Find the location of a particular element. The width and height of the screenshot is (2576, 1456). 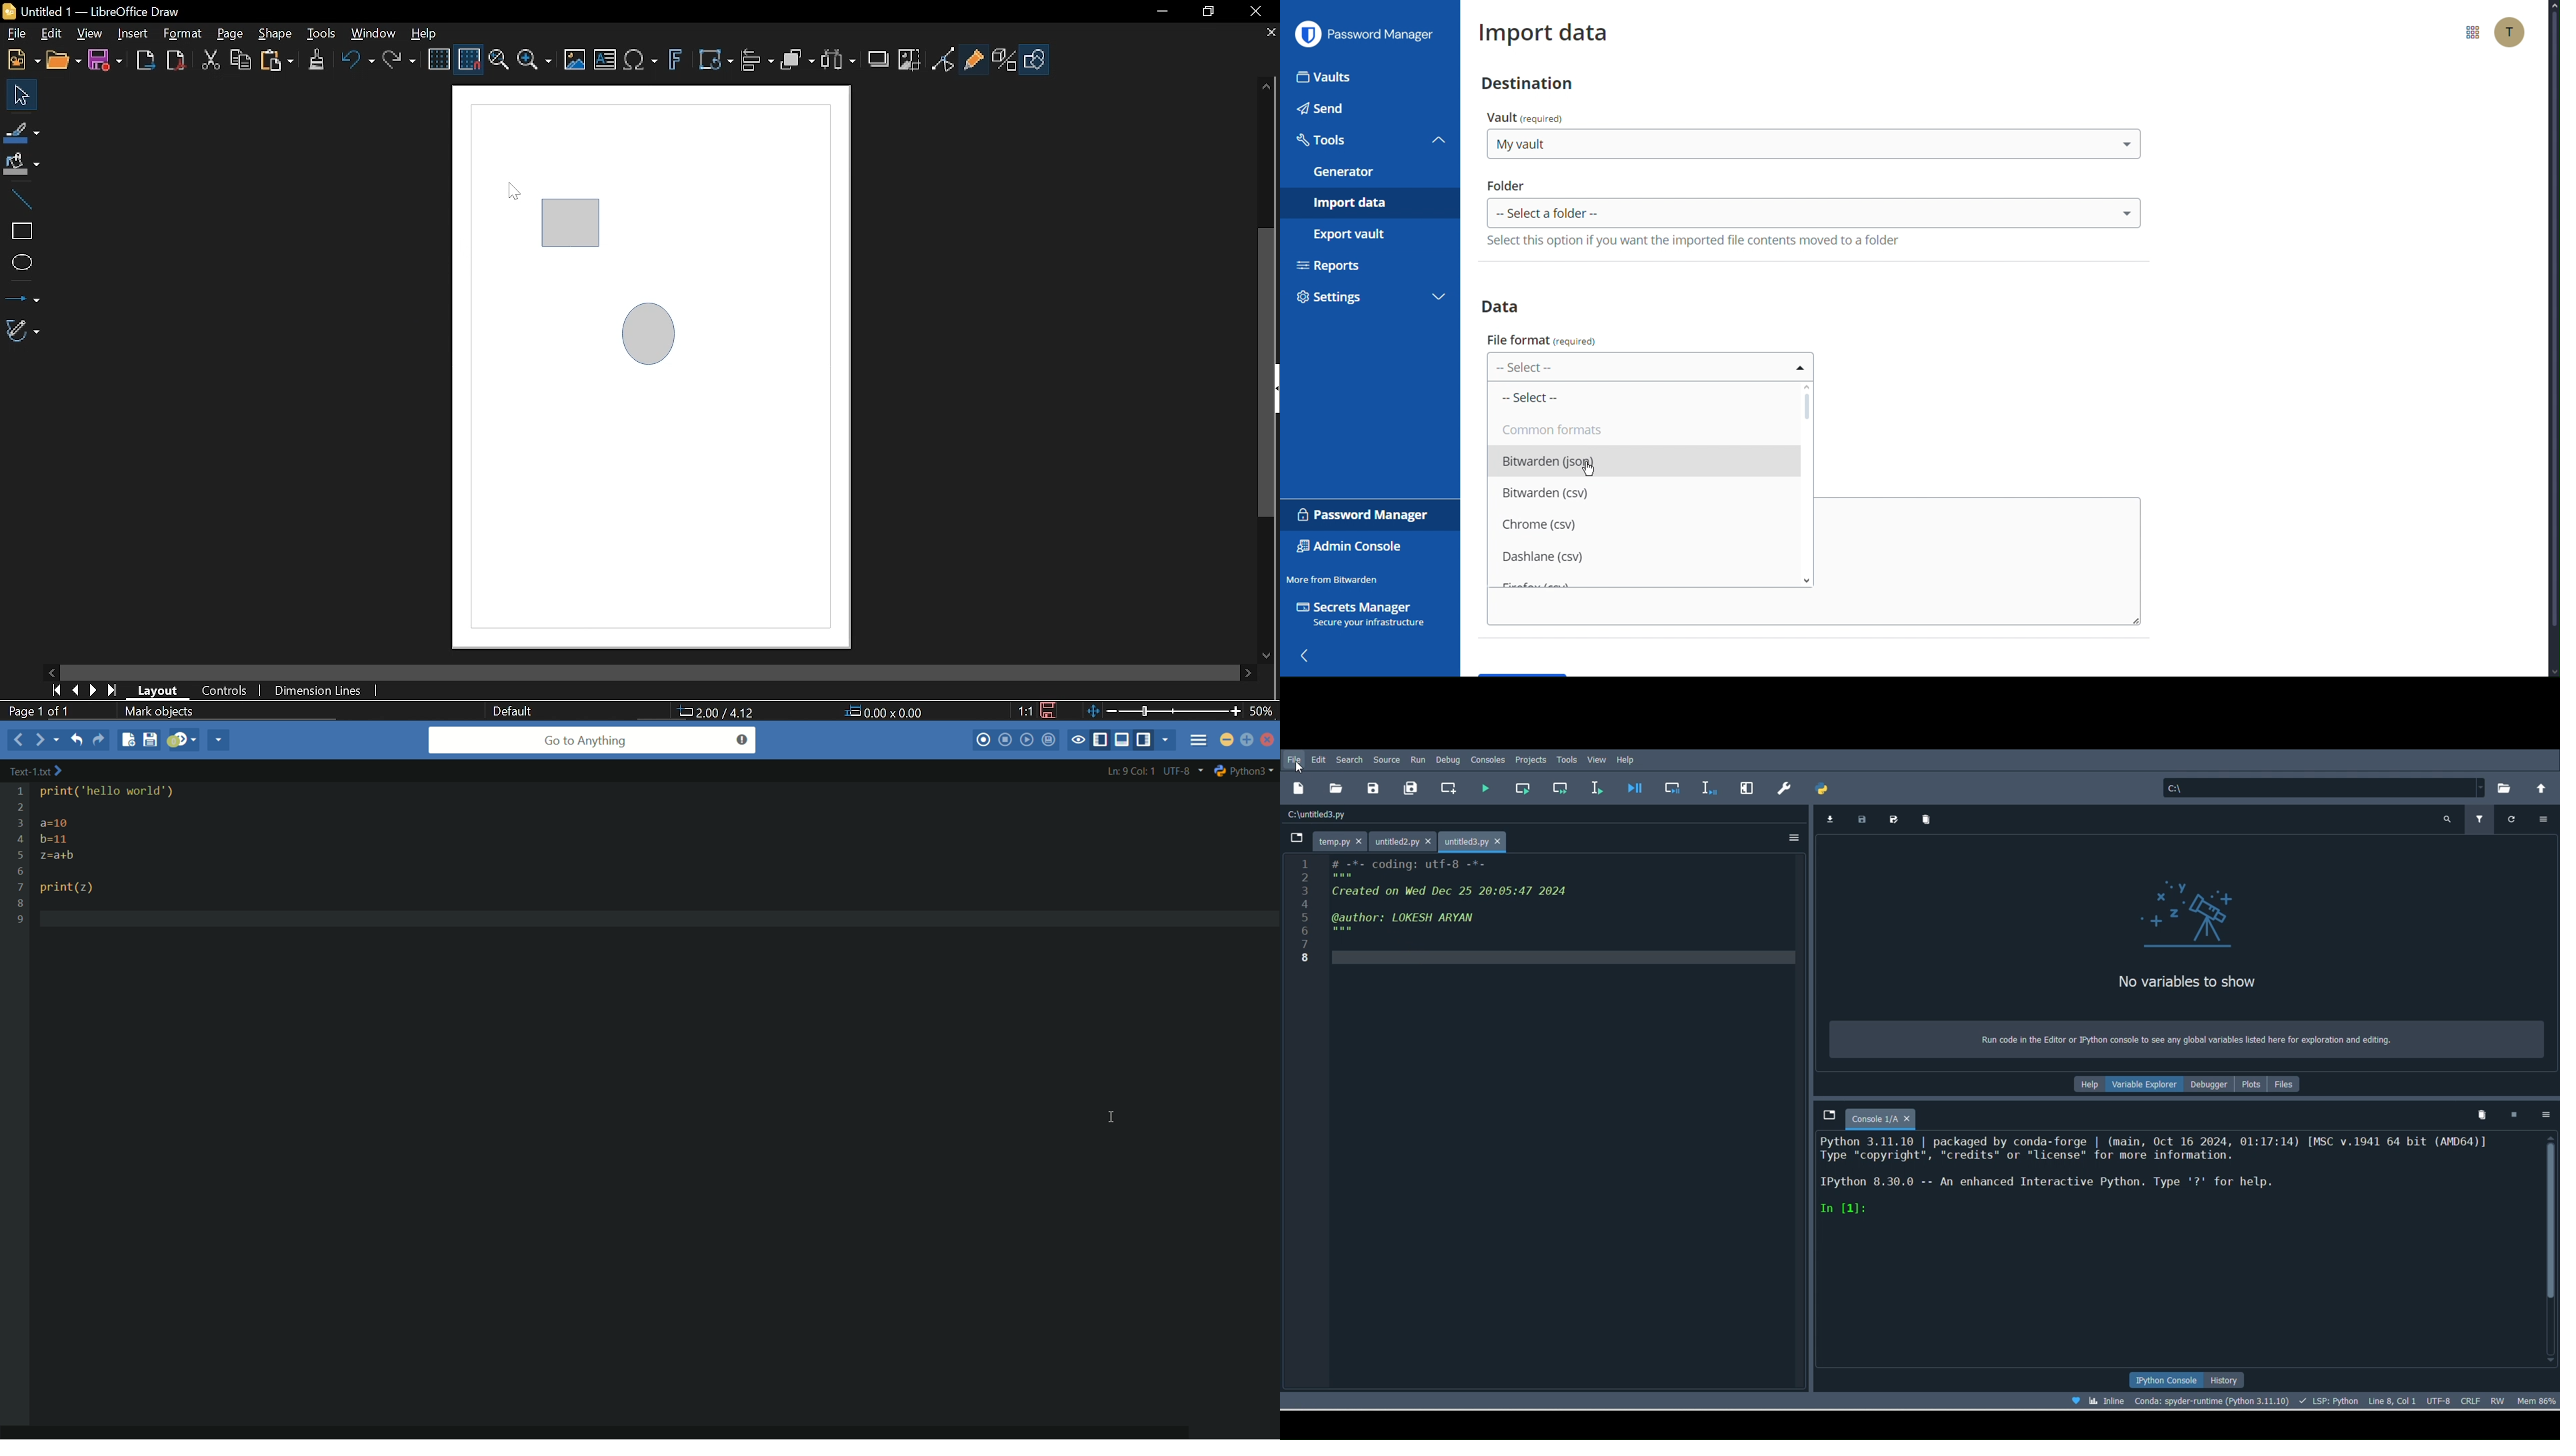

save file is located at coordinates (150, 740).